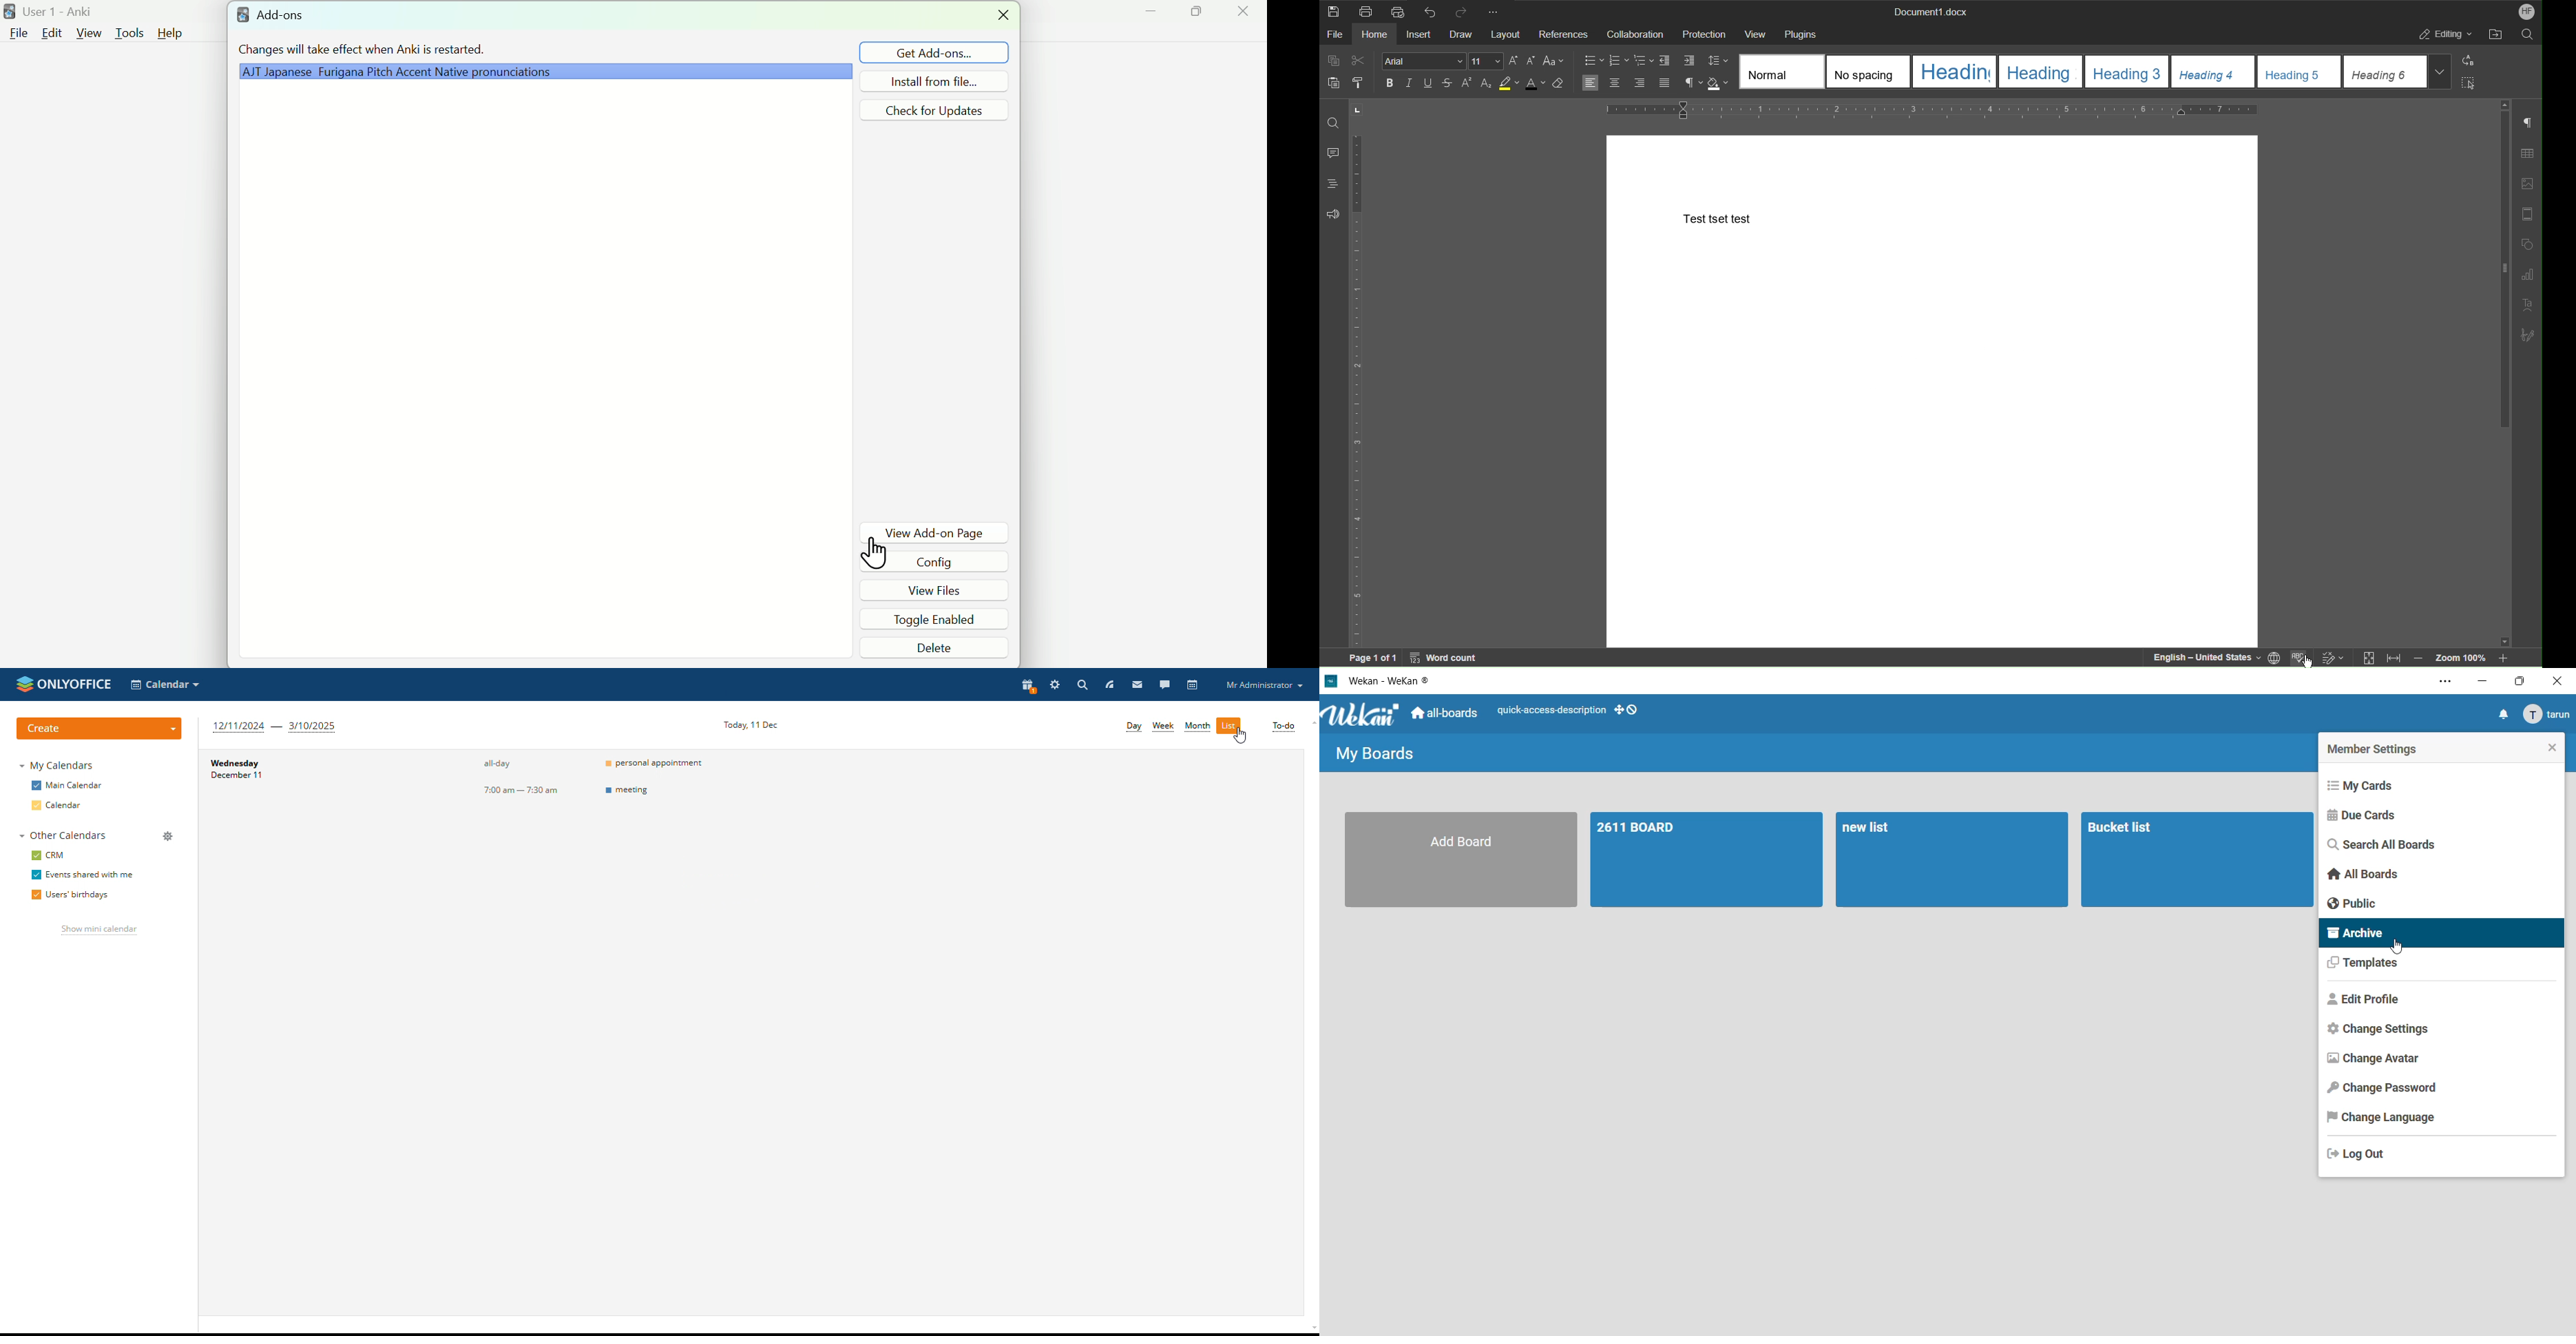  I want to click on Toggle Enabled, so click(931, 620).